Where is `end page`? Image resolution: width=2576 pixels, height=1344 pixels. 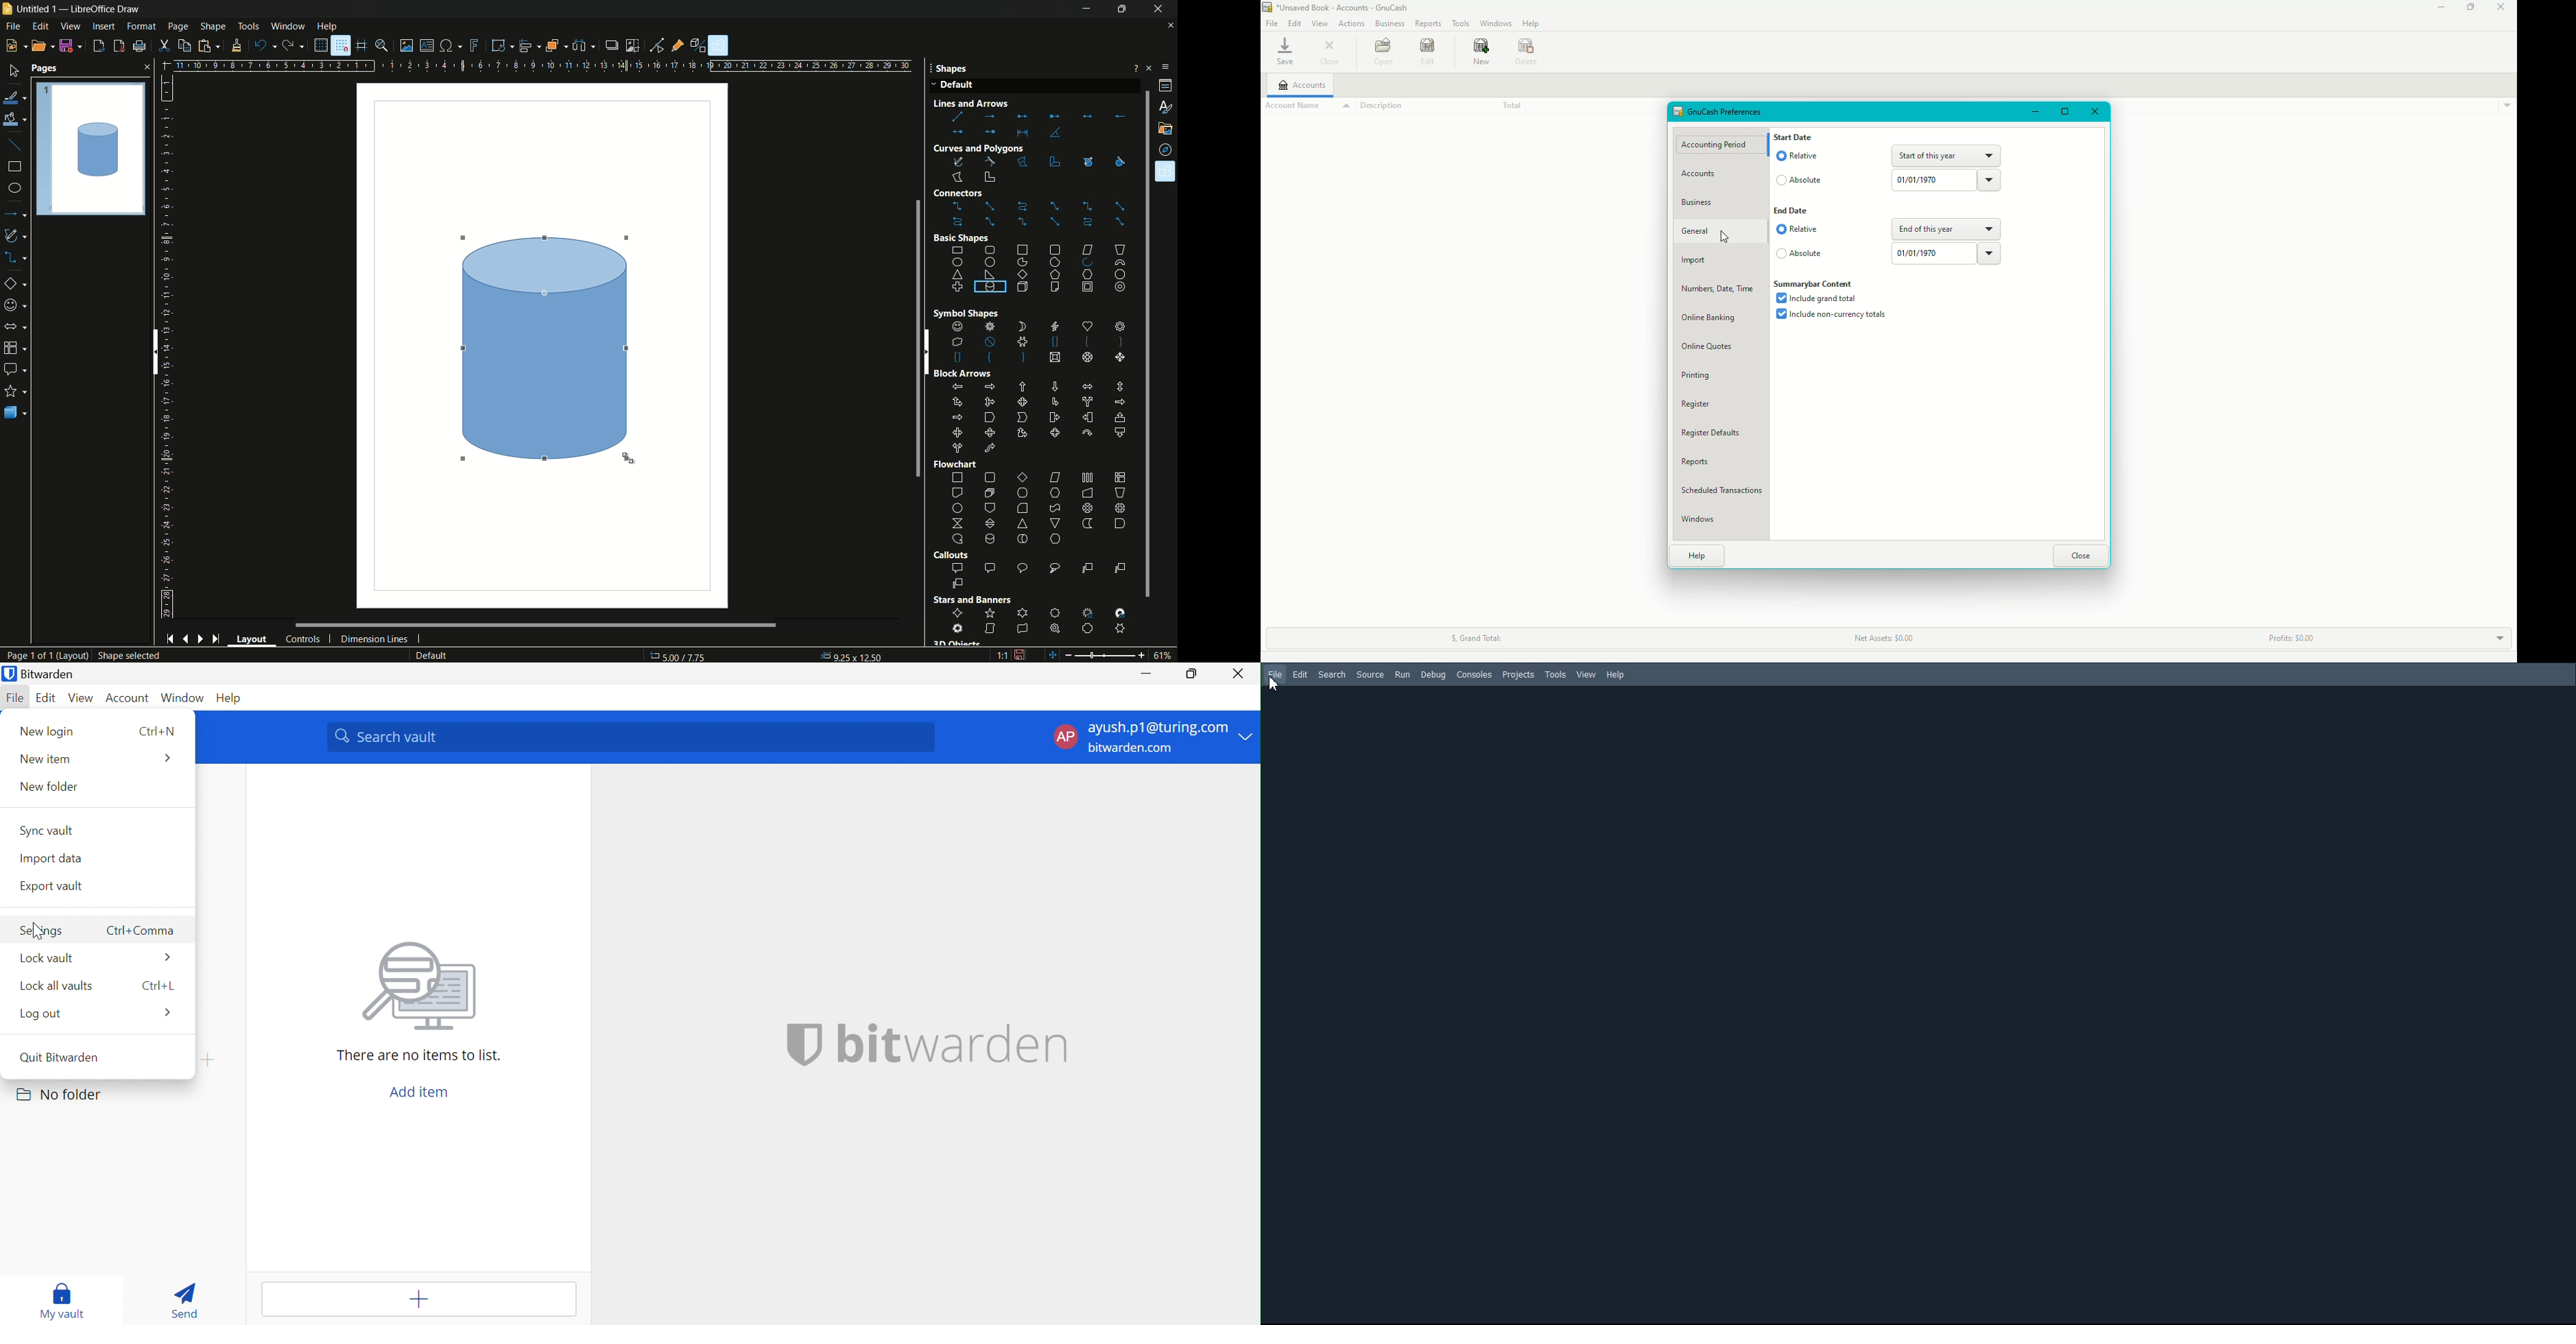 end page is located at coordinates (215, 640).